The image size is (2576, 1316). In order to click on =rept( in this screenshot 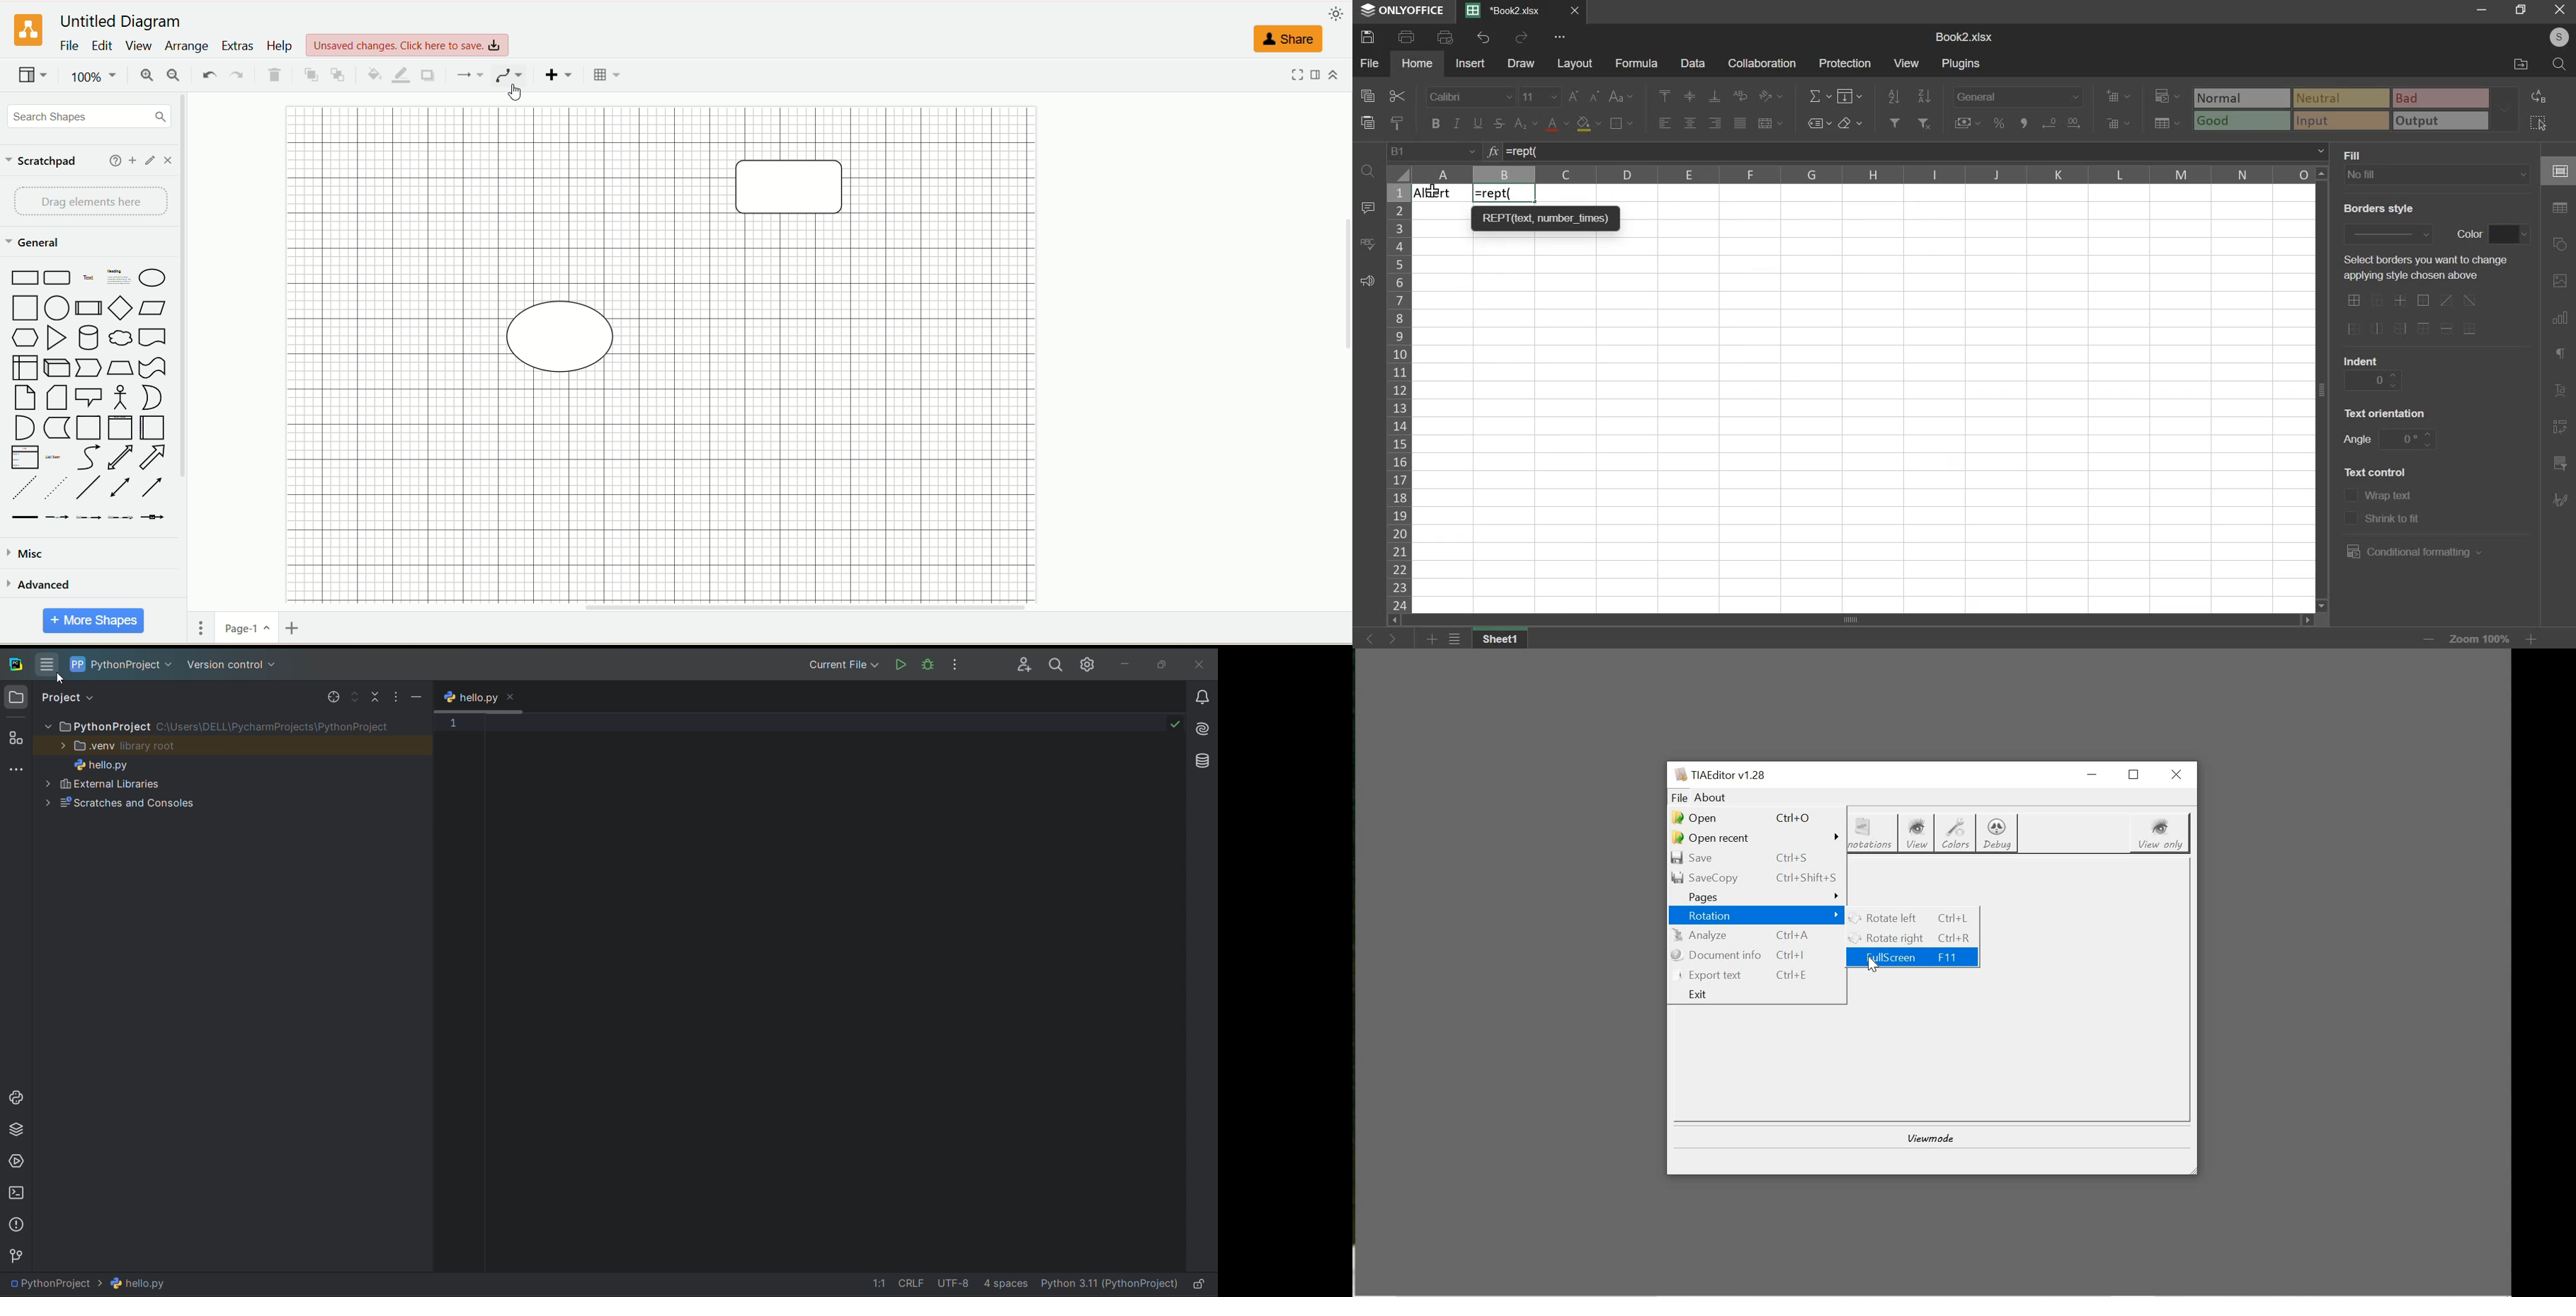, I will do `click(1916, 152)`.